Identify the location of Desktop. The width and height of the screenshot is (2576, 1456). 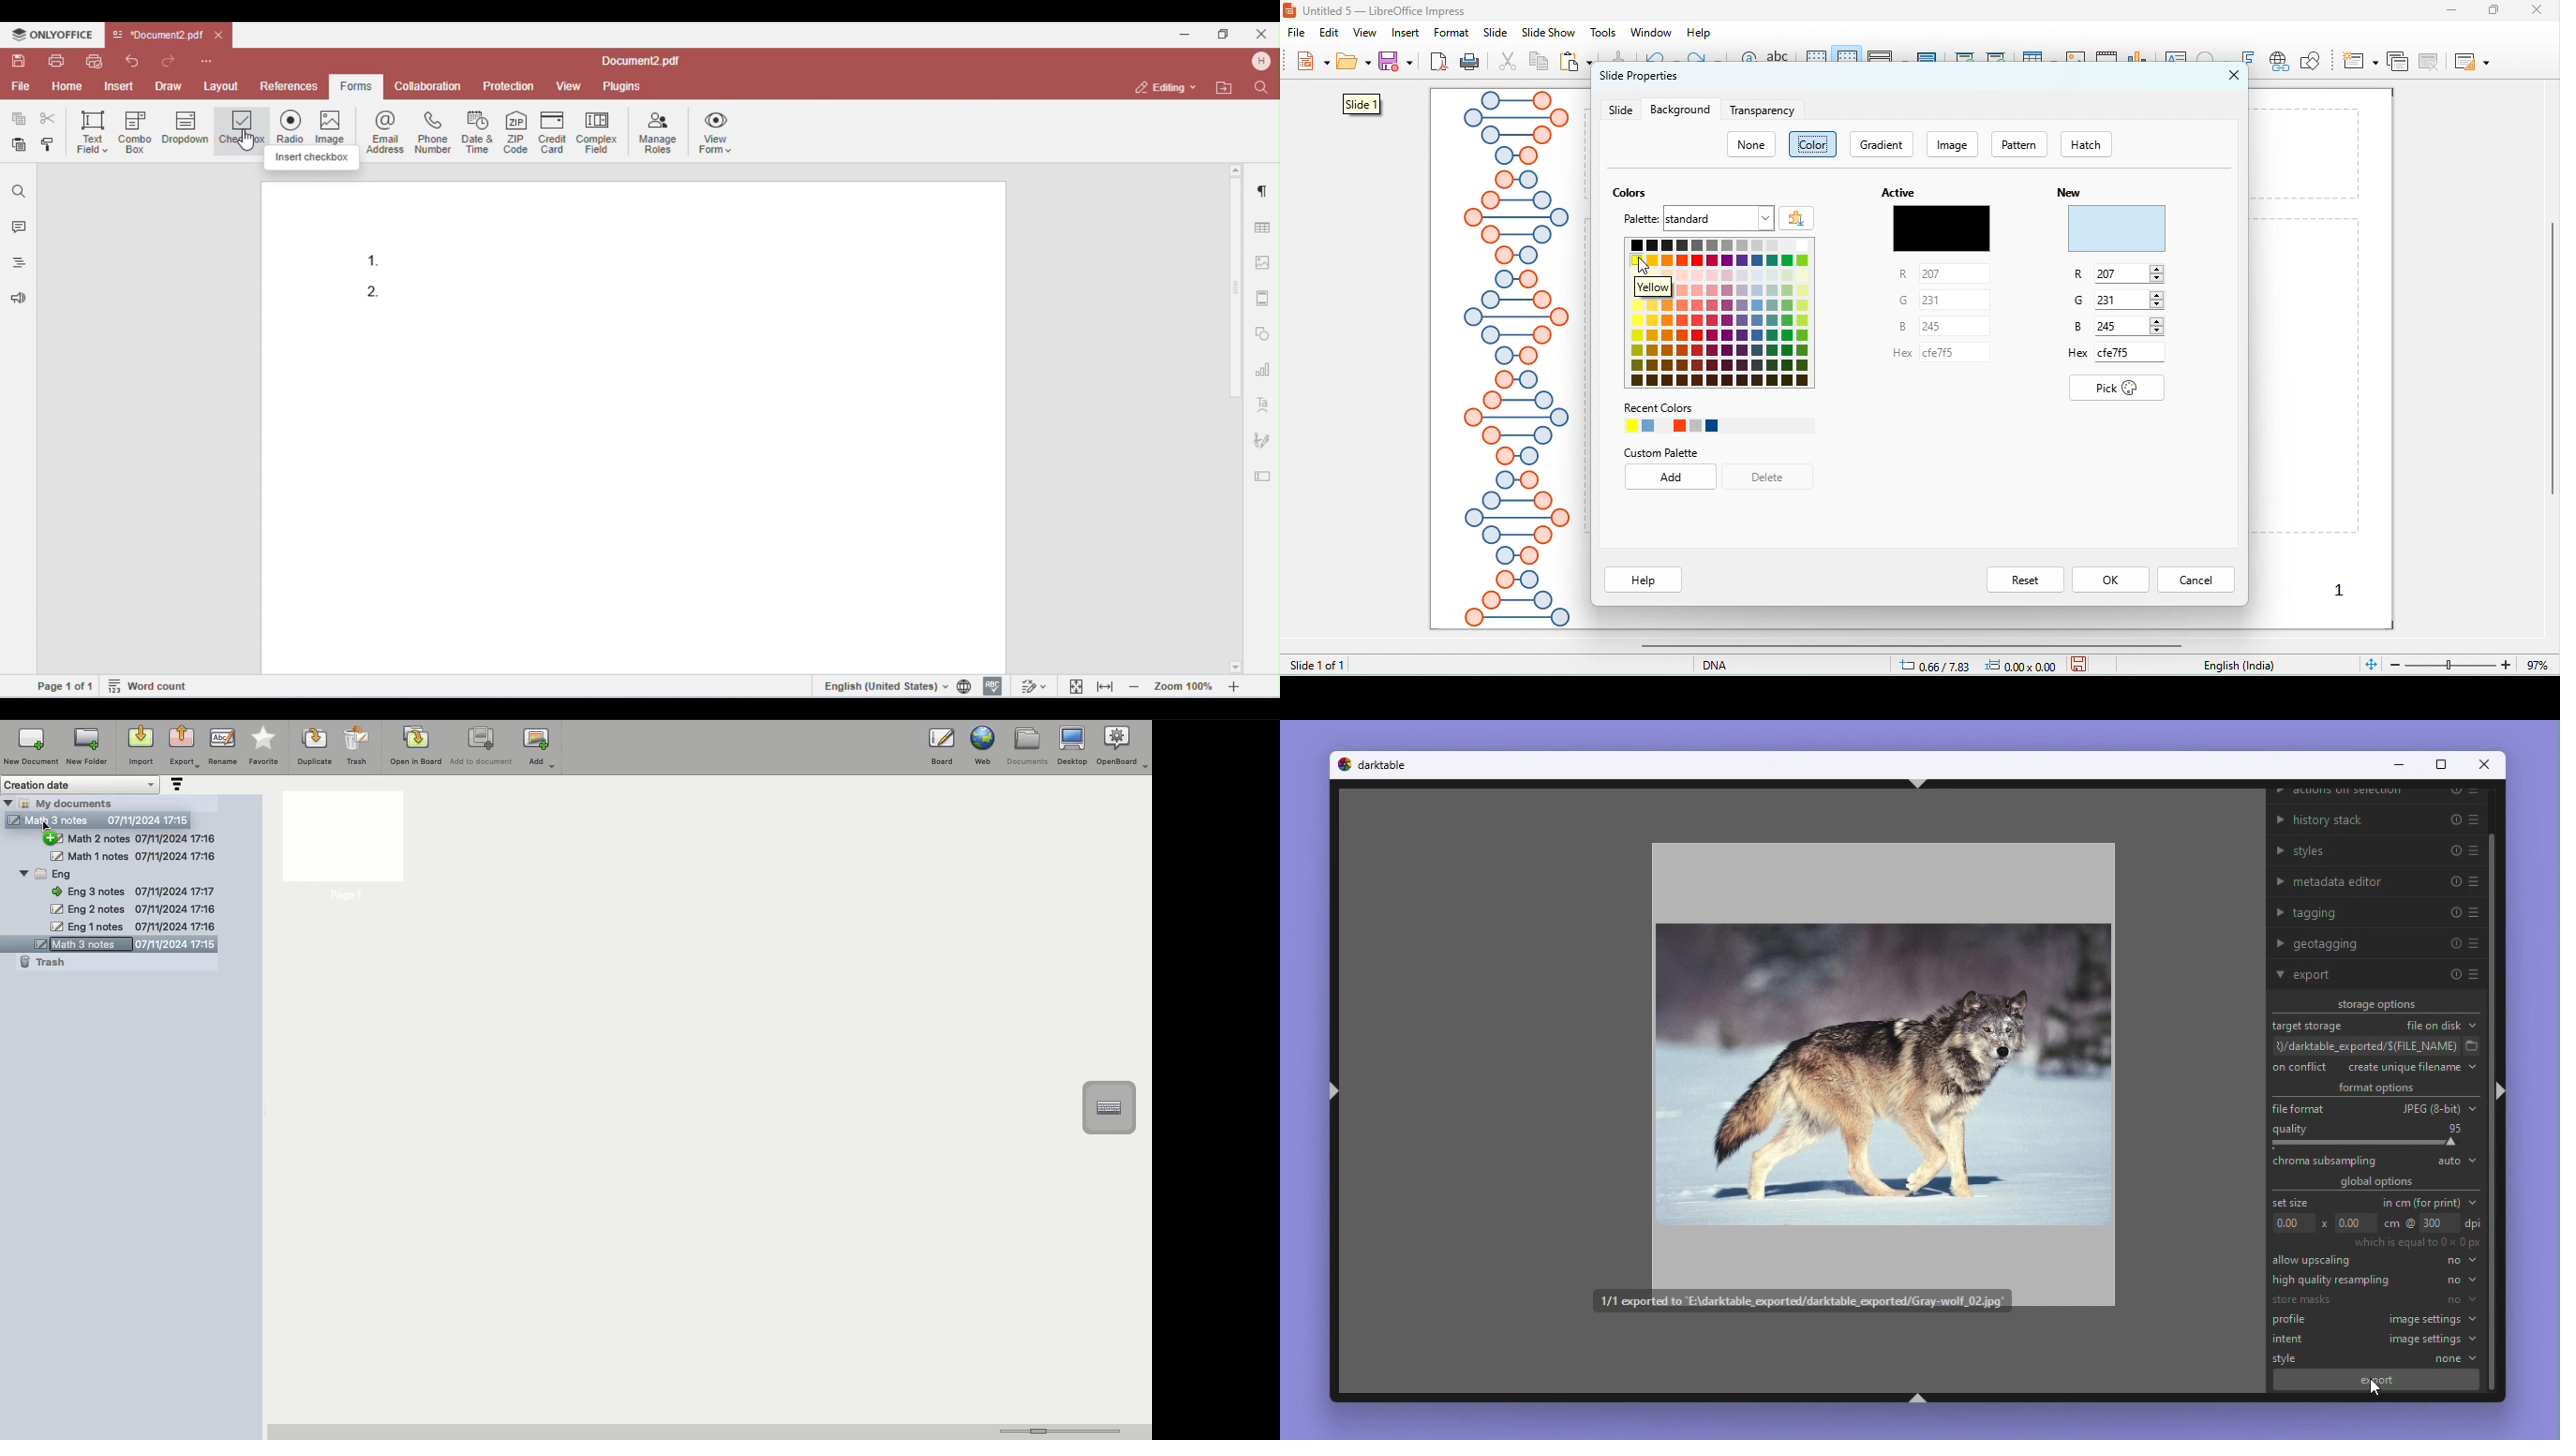
(1072, 746).